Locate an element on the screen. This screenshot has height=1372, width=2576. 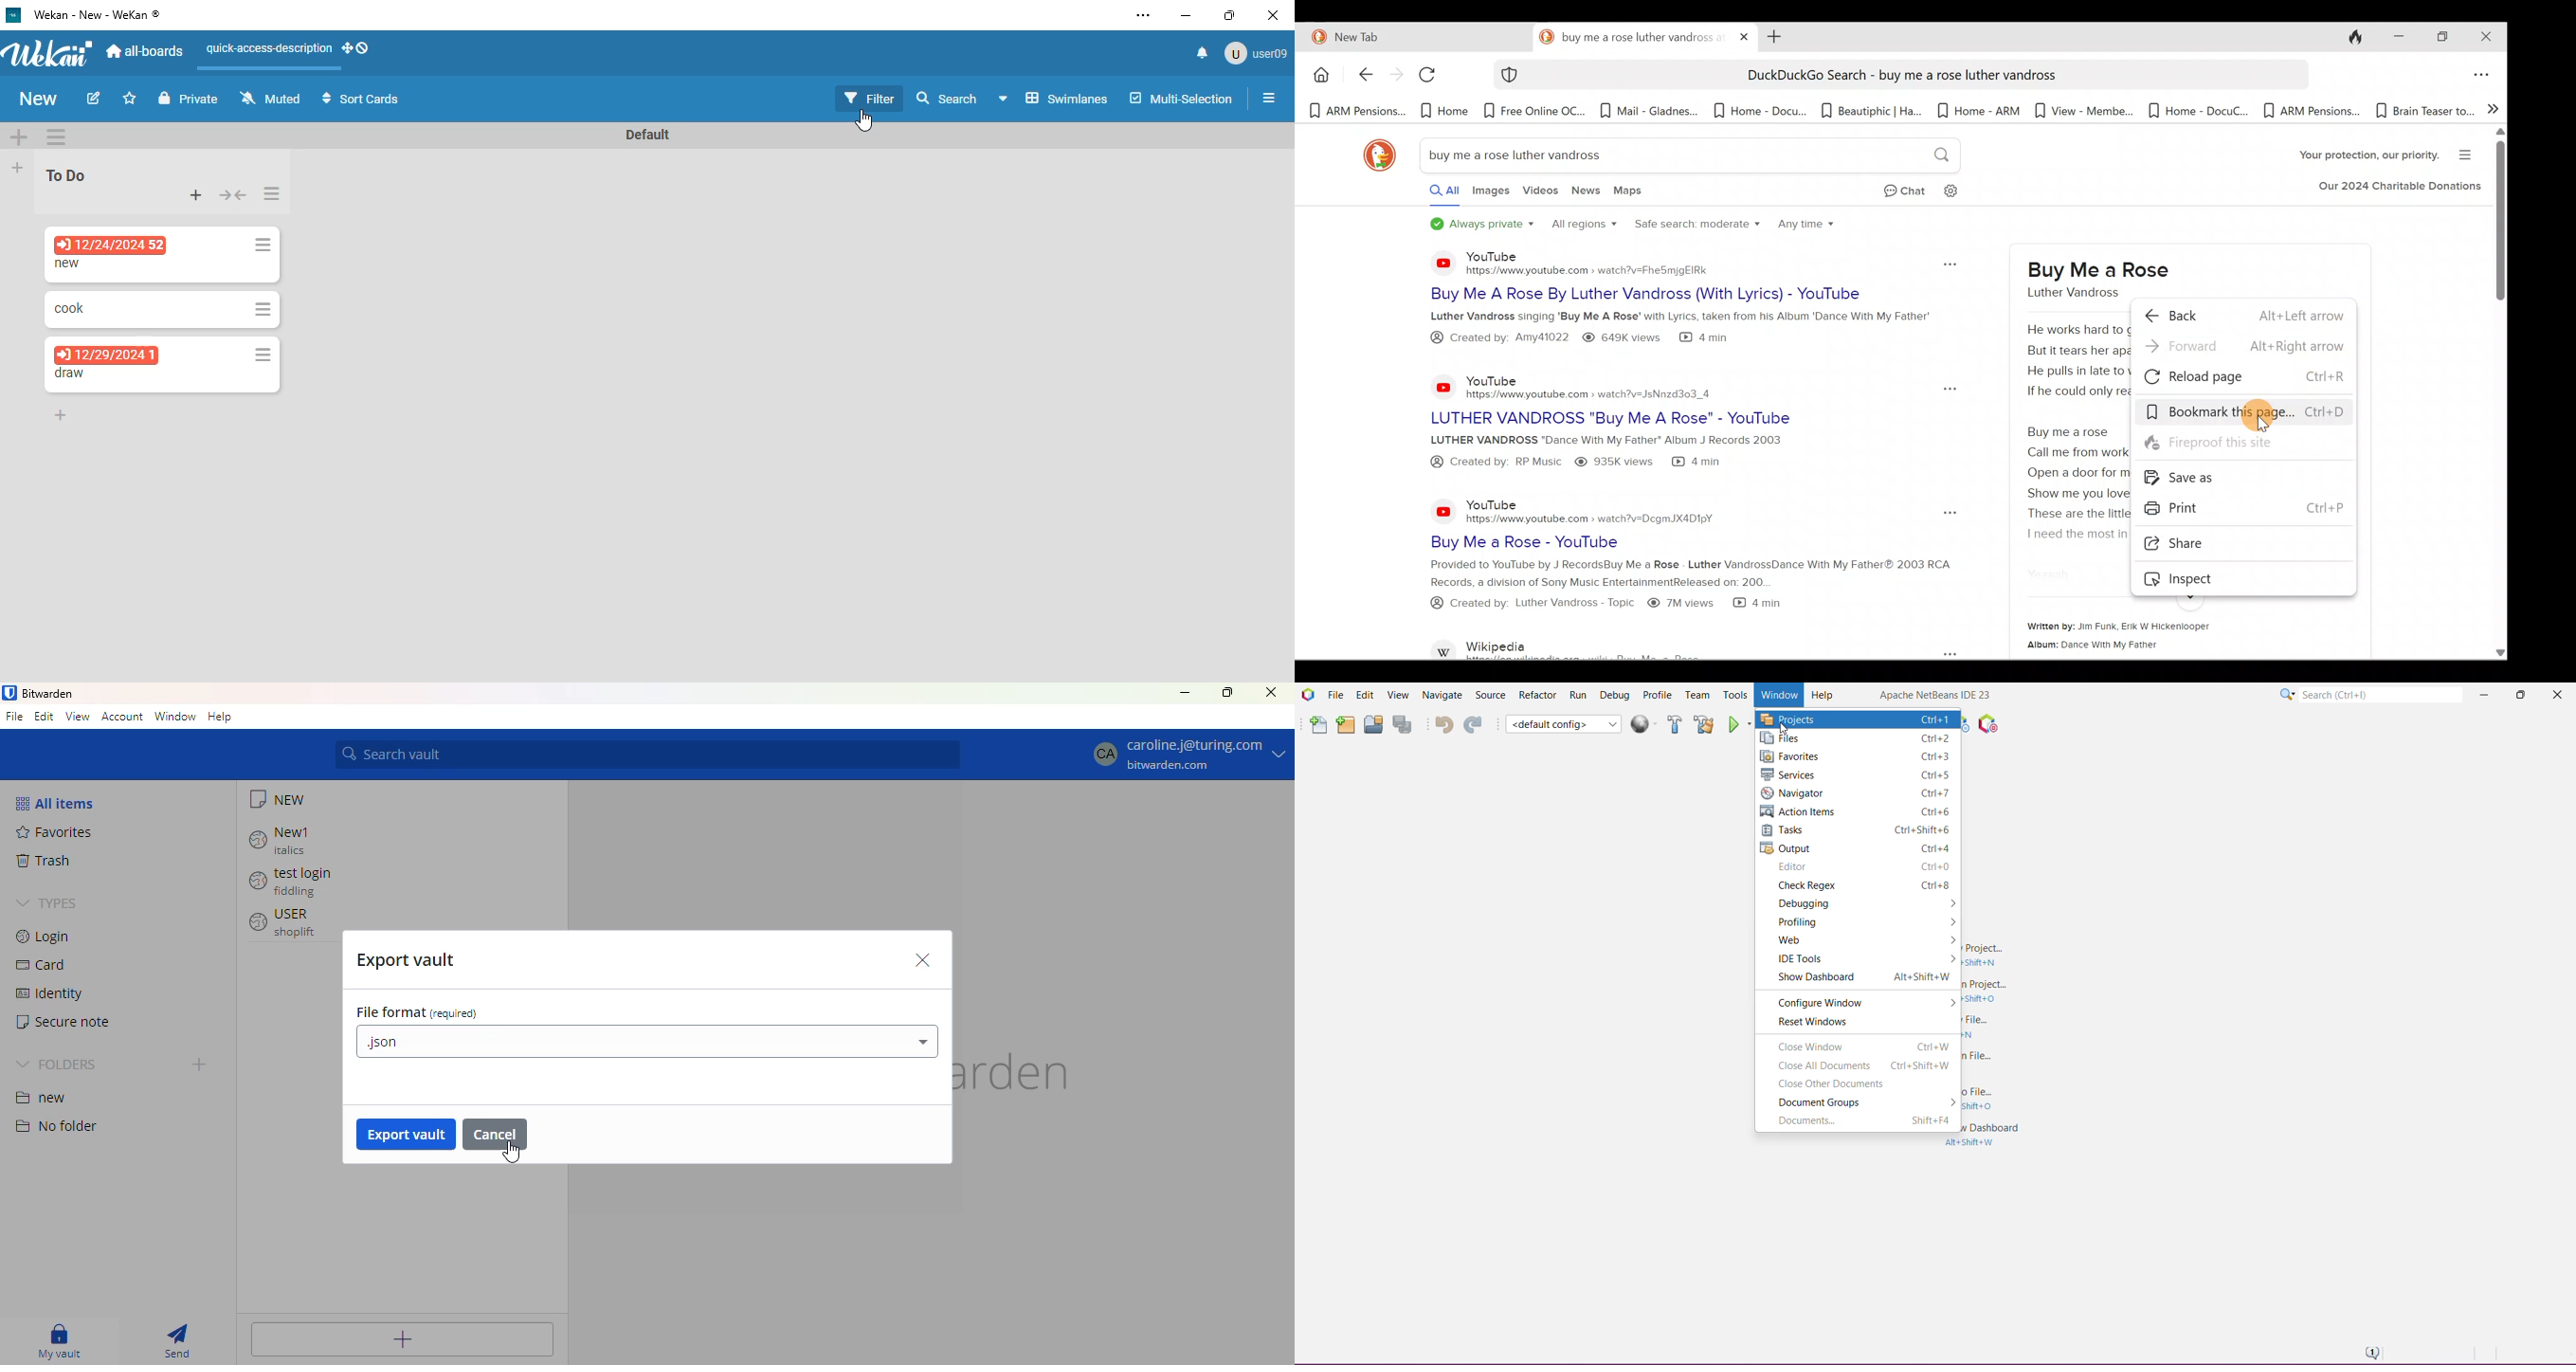
file is located at coordinates (14, 716).